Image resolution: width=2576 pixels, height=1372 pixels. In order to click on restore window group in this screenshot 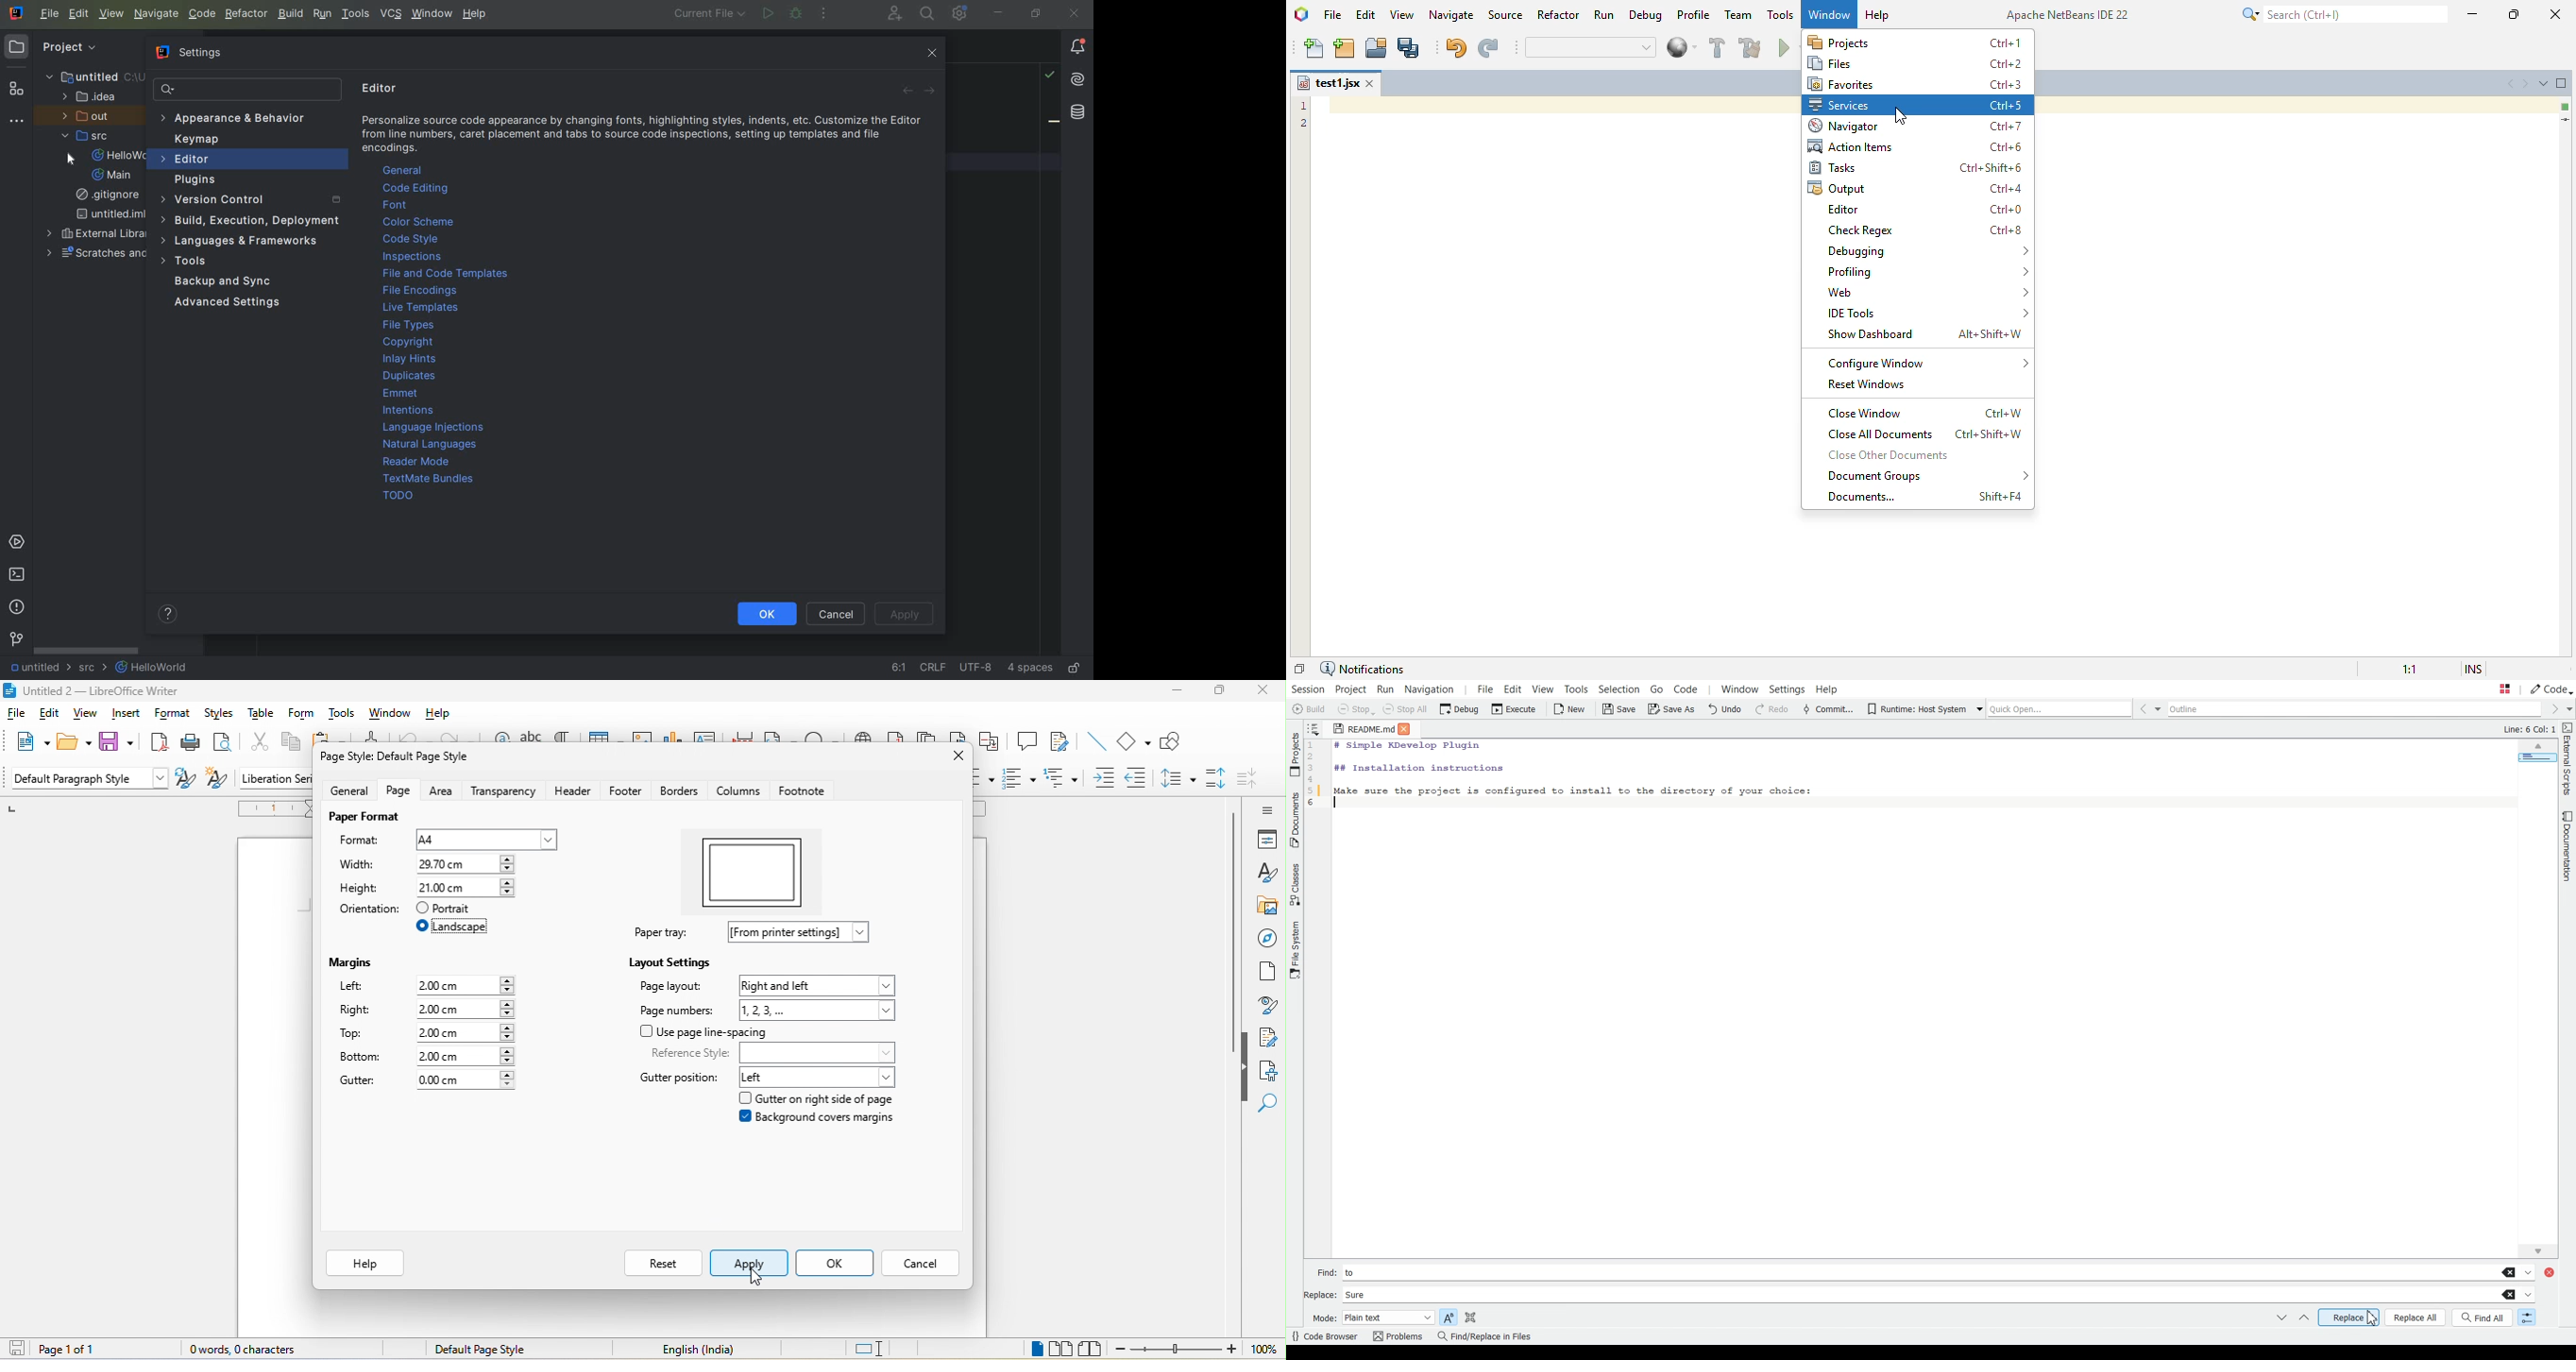, I will do `click(1300, 670)`.